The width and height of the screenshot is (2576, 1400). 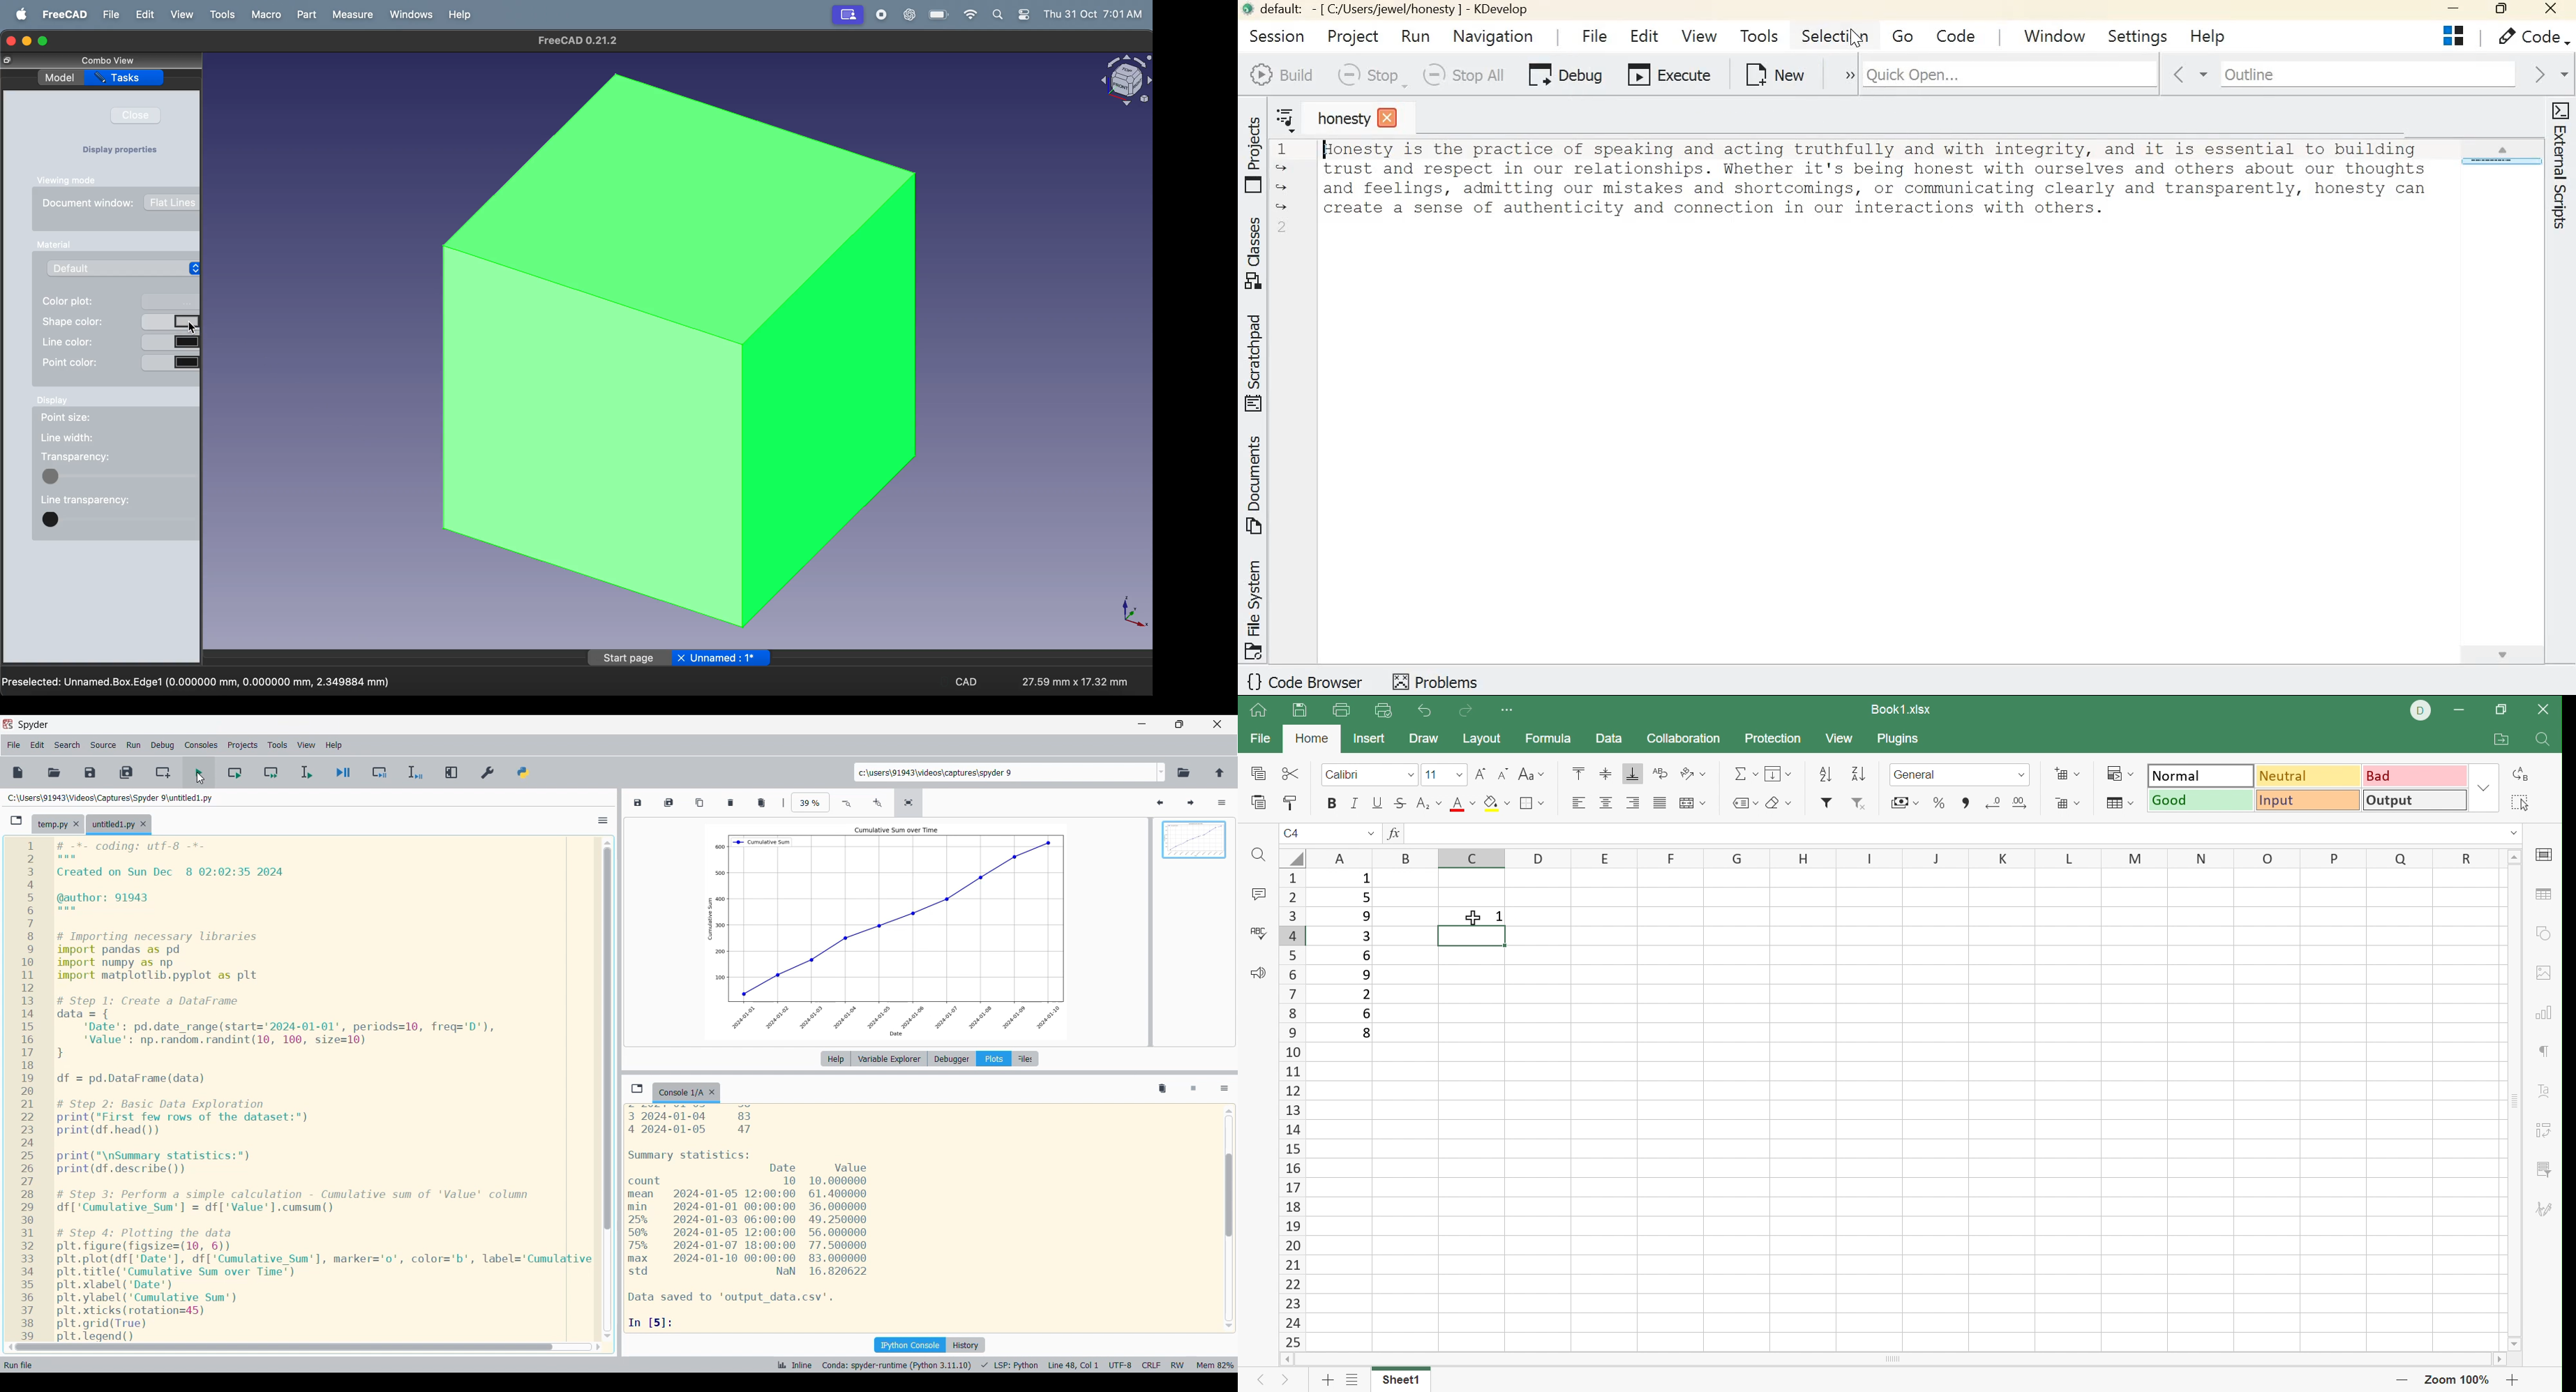 What do you see at coordinates (306, 773) in the screenshot?
I see `Run selection/current line` at bounding box center [306, 773].